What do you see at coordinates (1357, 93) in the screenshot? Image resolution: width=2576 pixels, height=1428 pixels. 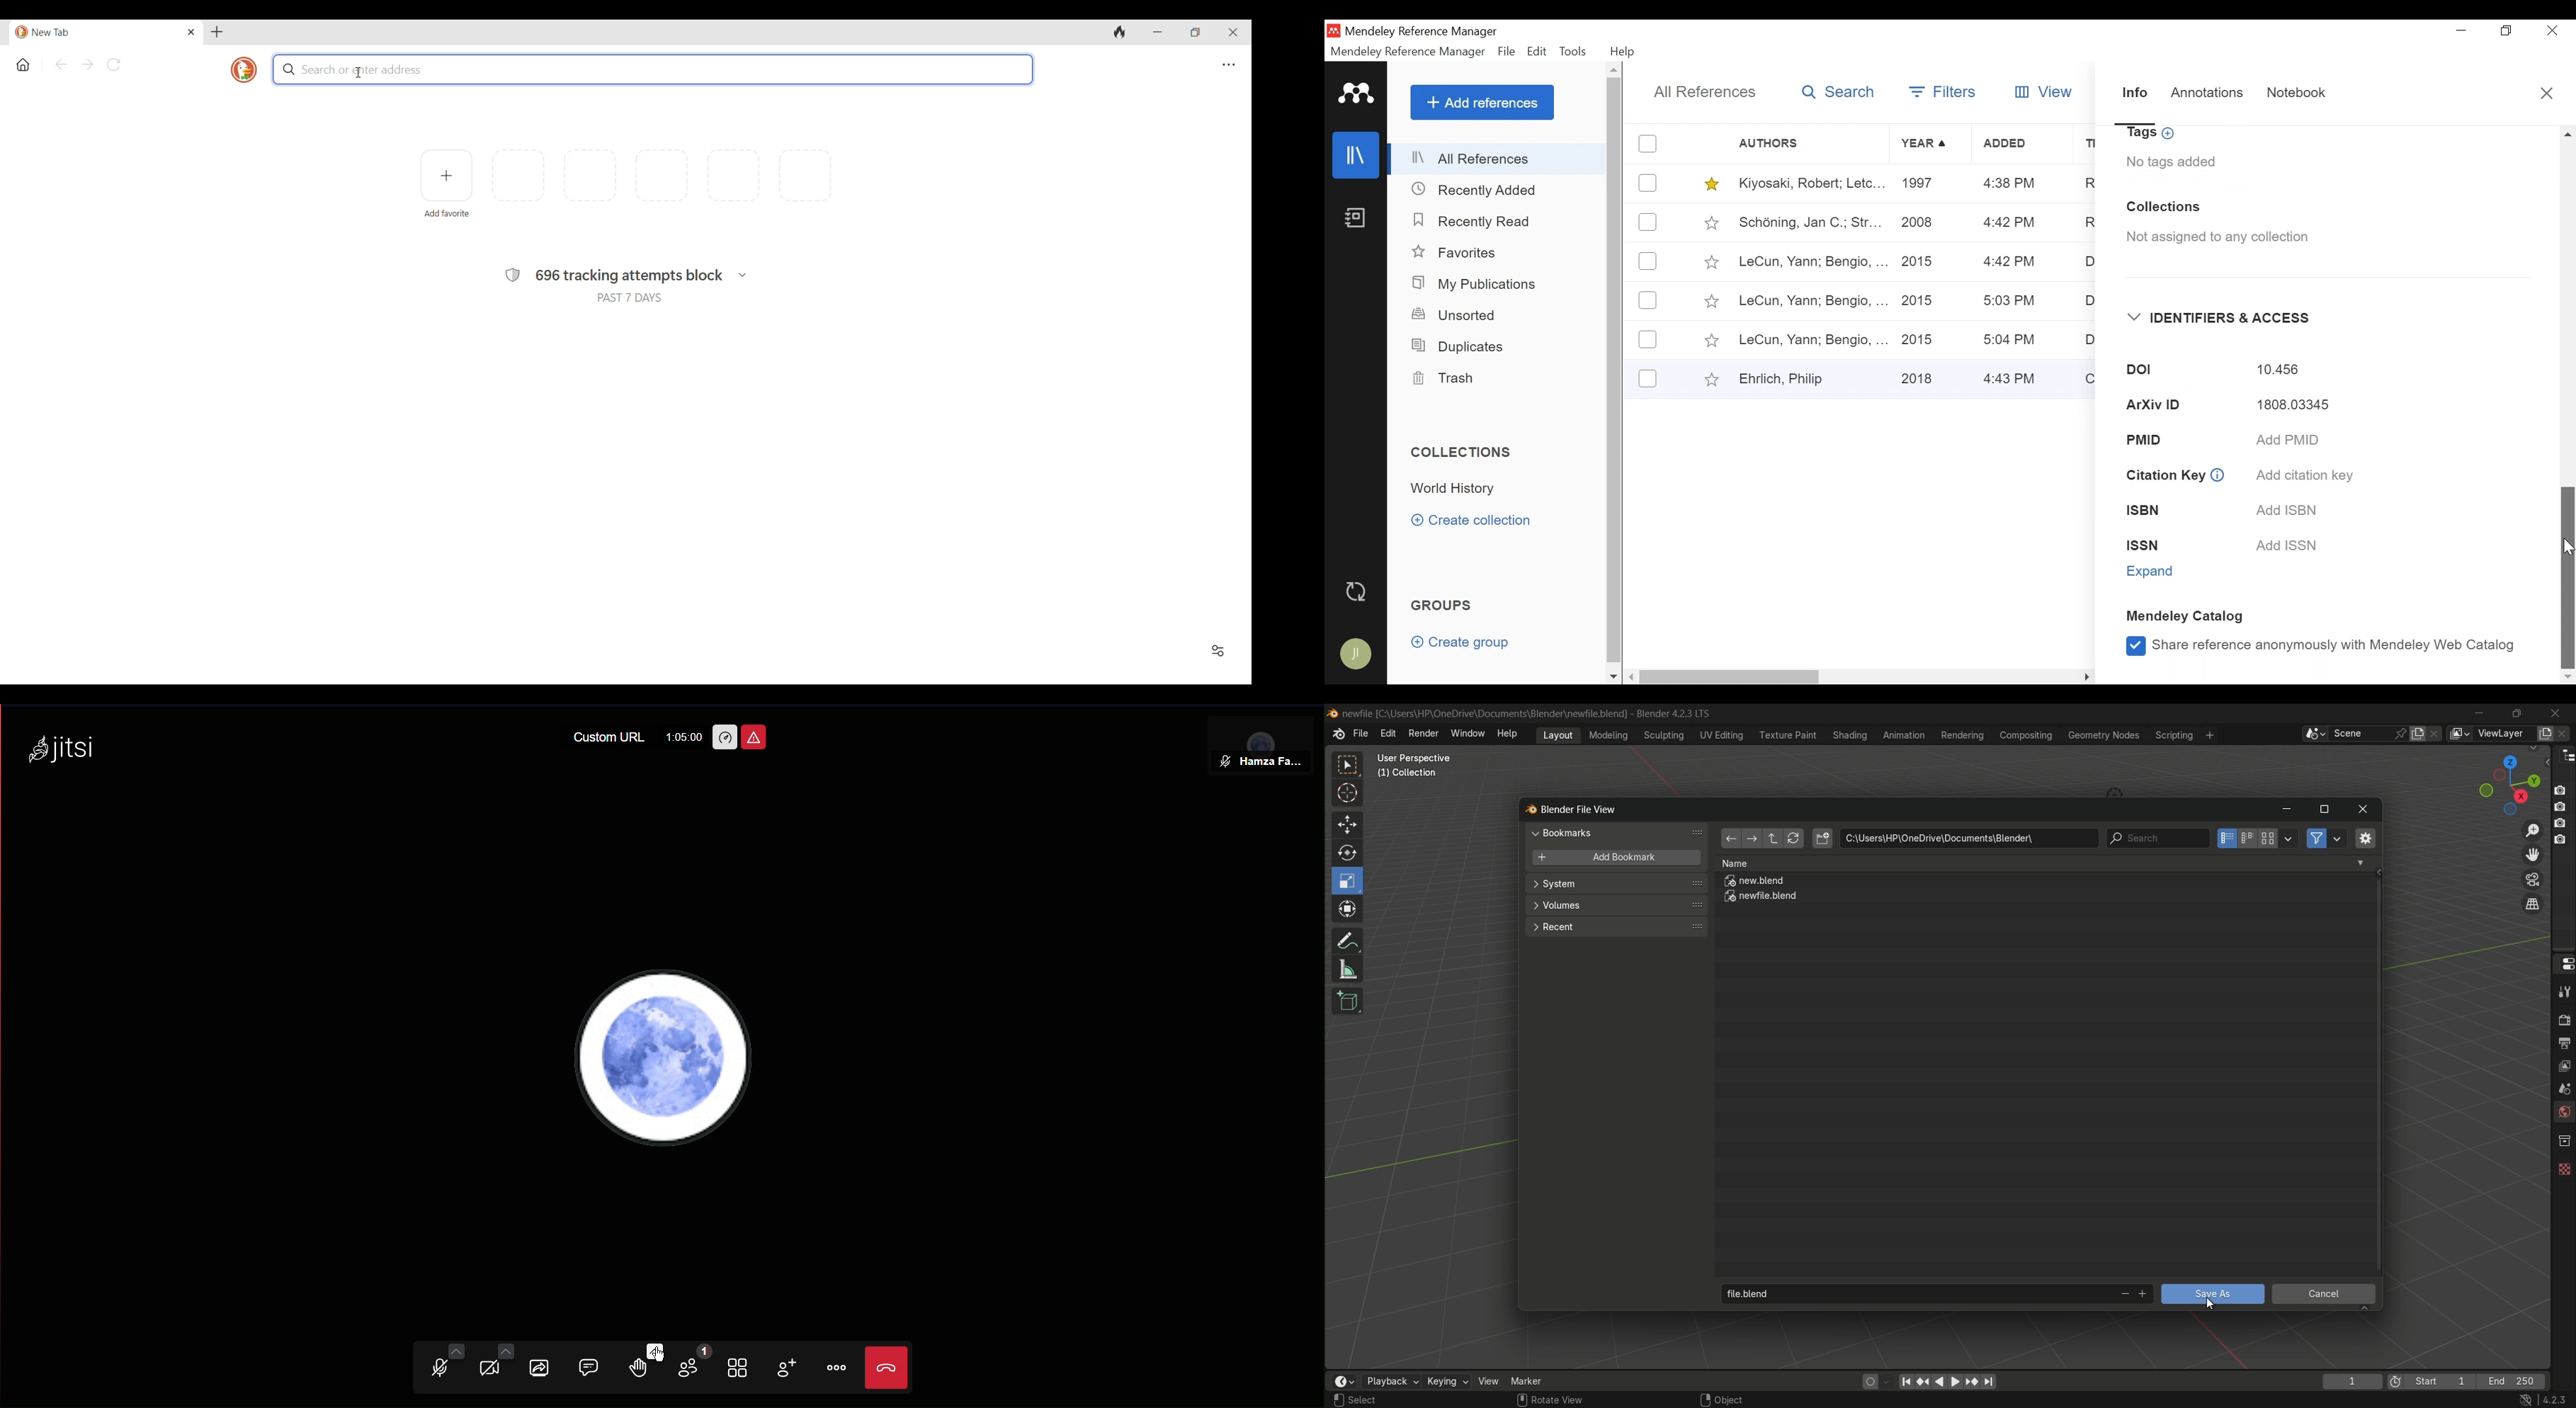 I see `Mendeley` at bounding box center [1357, 93].